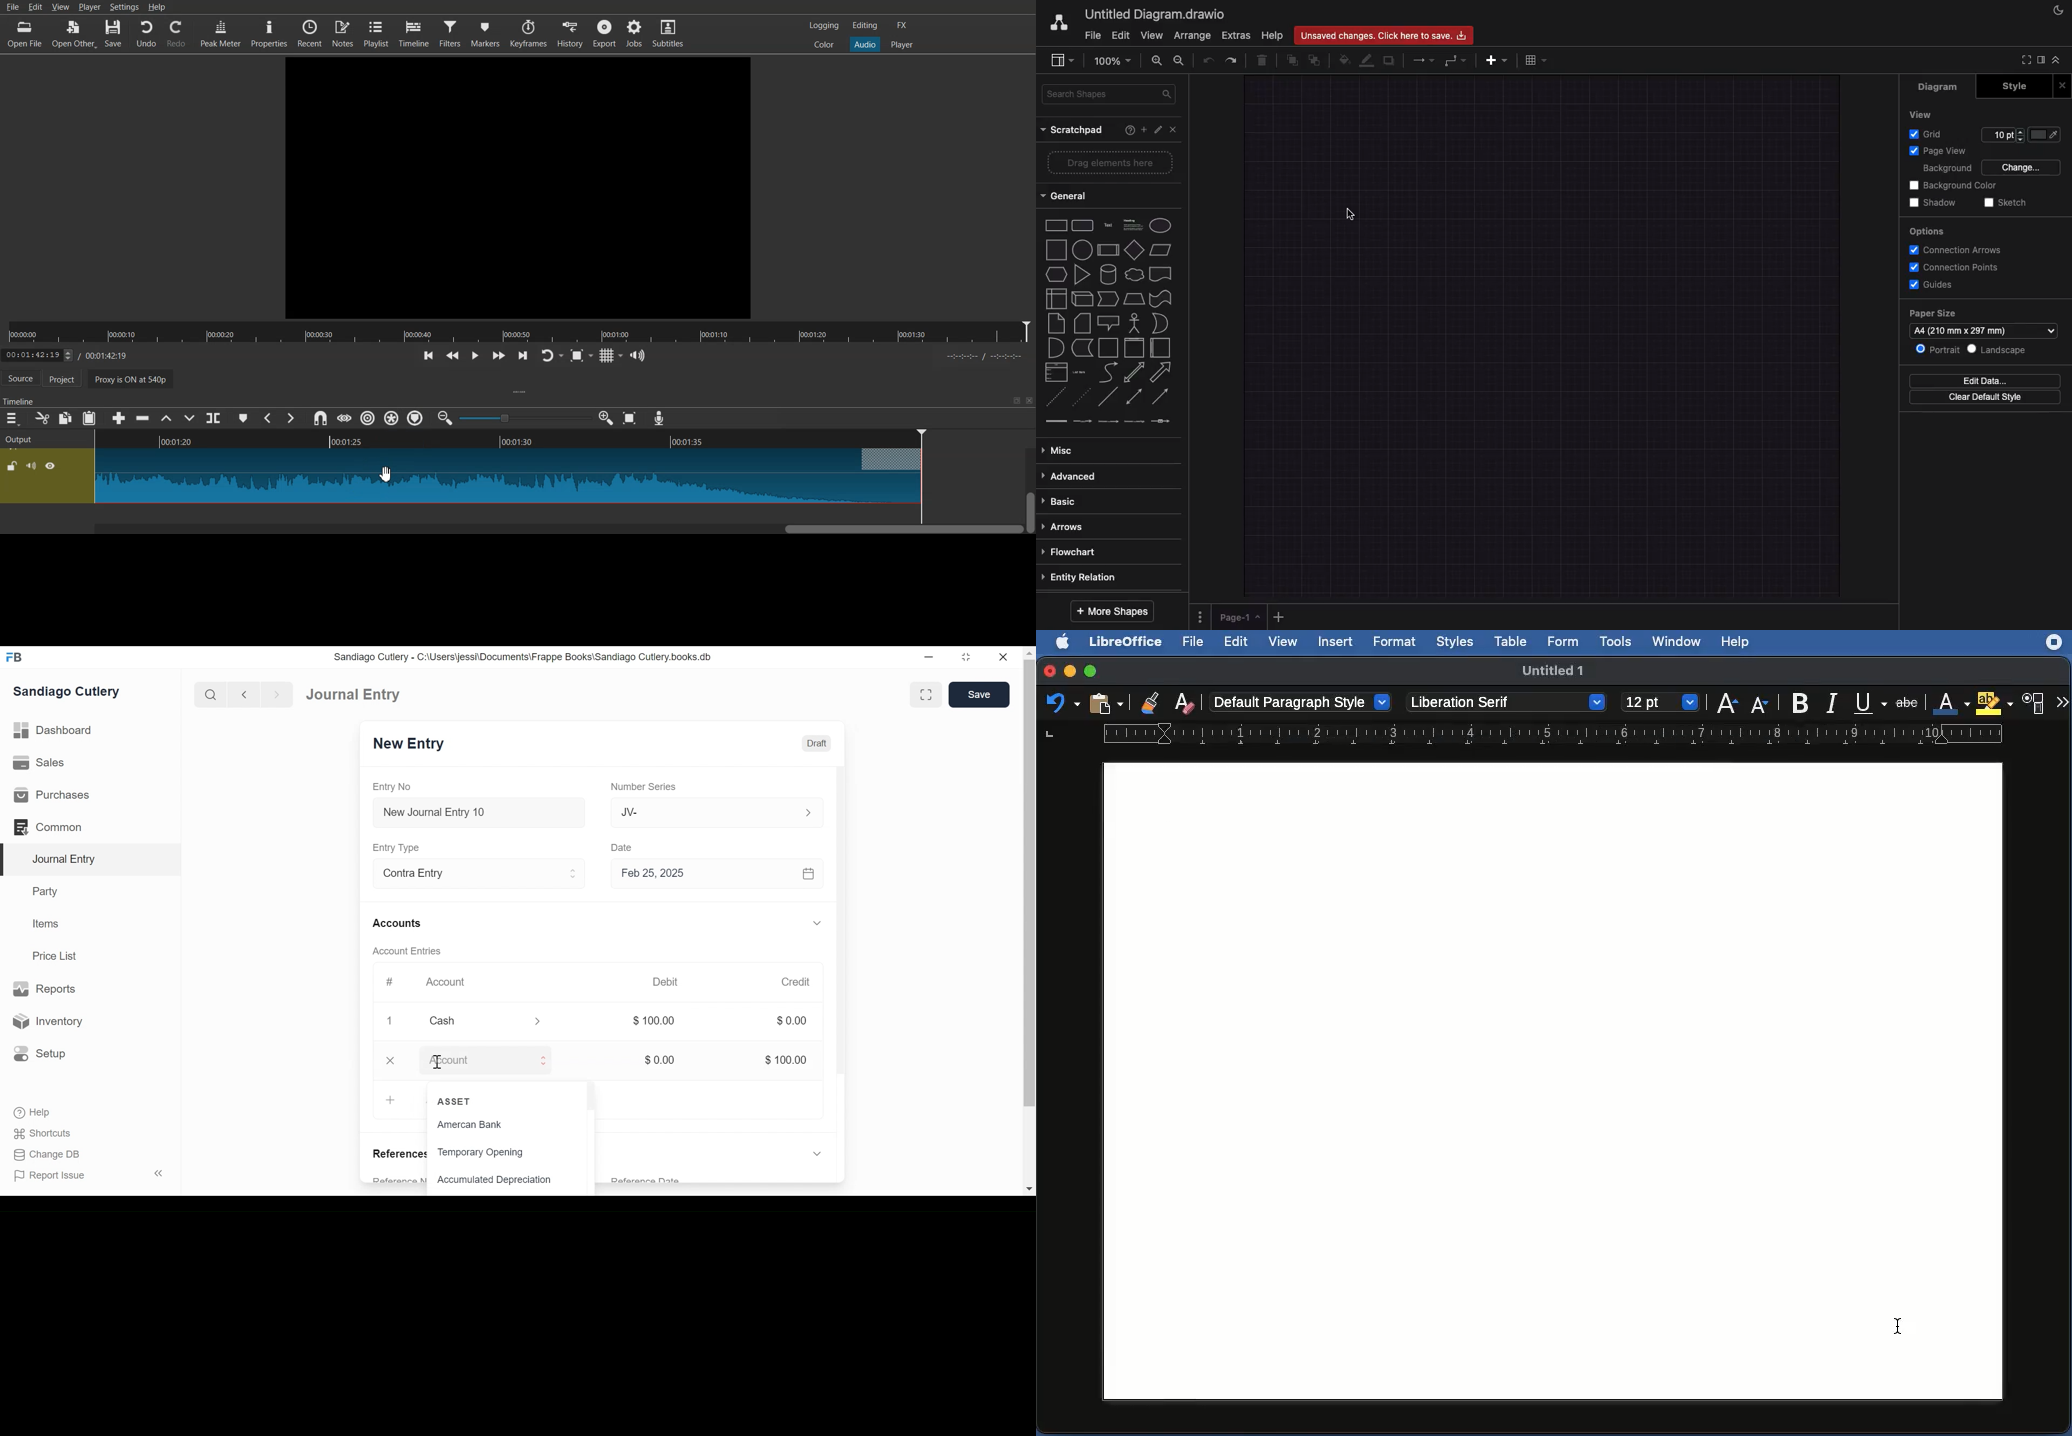 The image size is (2072, 1456). What do you see at coordinates (44, 892) in the screenshot?
I see `Party` at bounding box center [44, 892].